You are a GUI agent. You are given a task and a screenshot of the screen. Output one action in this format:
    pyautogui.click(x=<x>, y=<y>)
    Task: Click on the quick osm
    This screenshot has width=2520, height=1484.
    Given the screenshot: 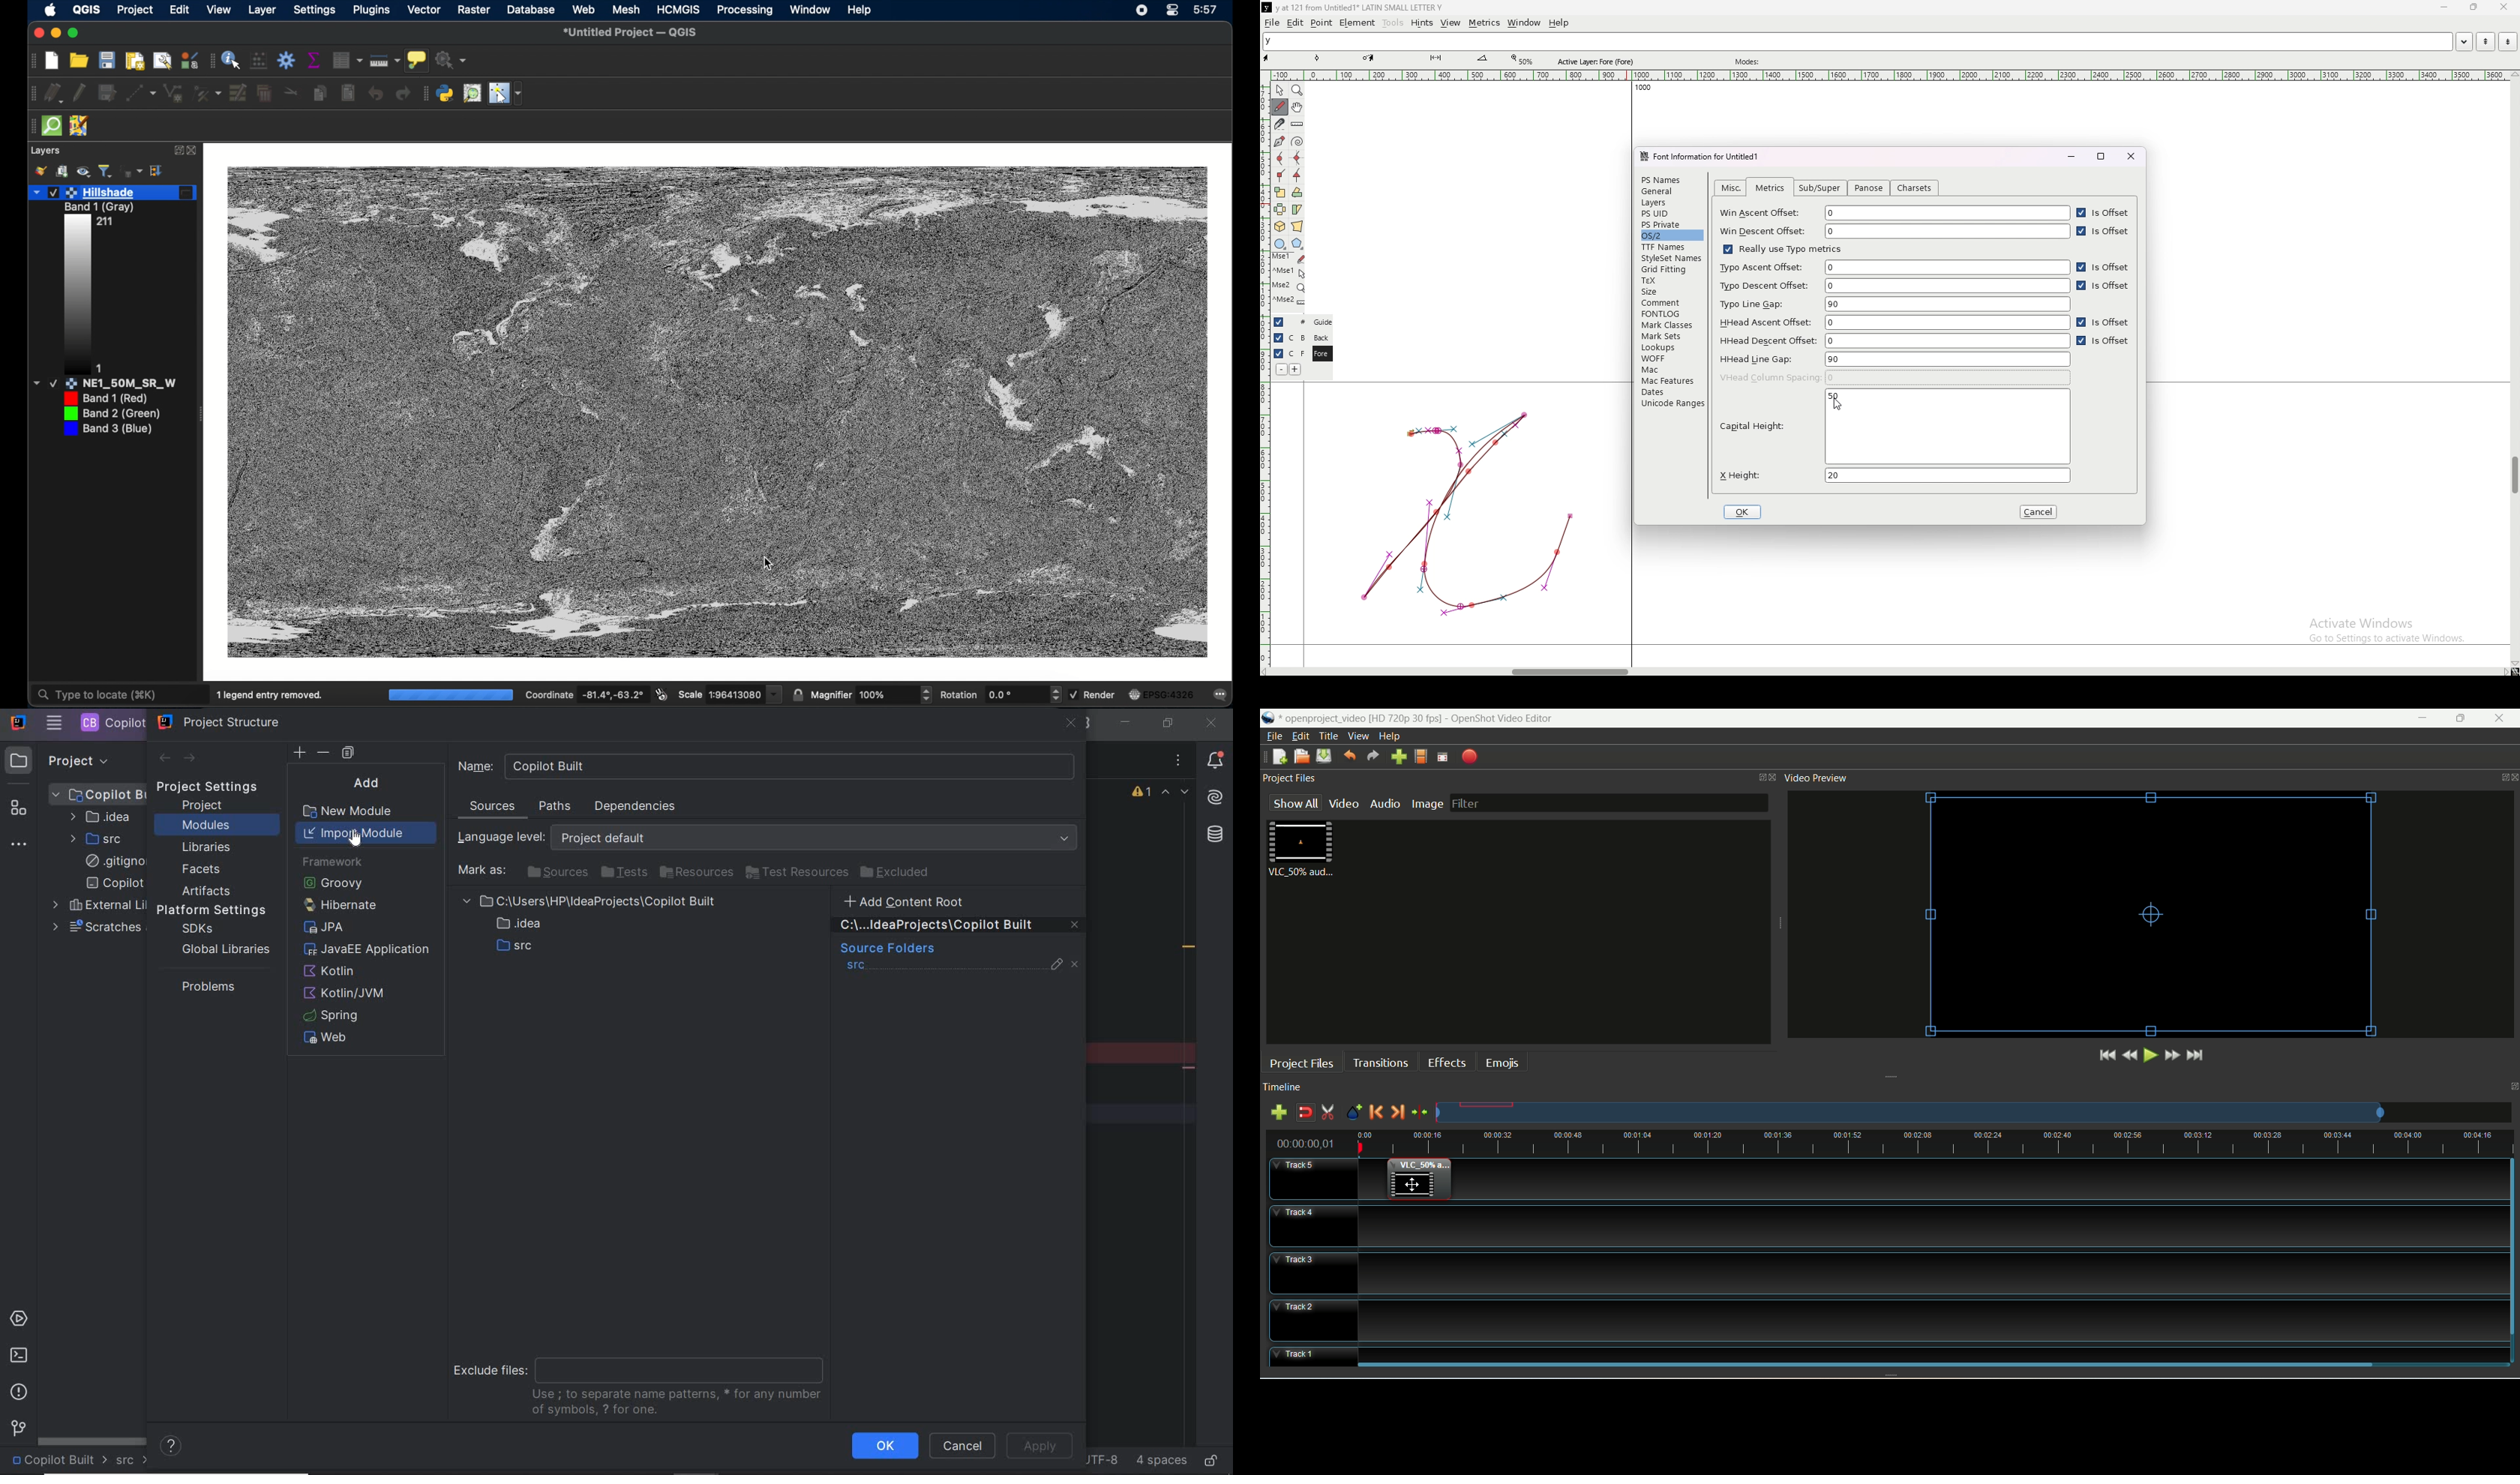 What is the action you would take?
    pyautogui.click(x=51, y=126)
    